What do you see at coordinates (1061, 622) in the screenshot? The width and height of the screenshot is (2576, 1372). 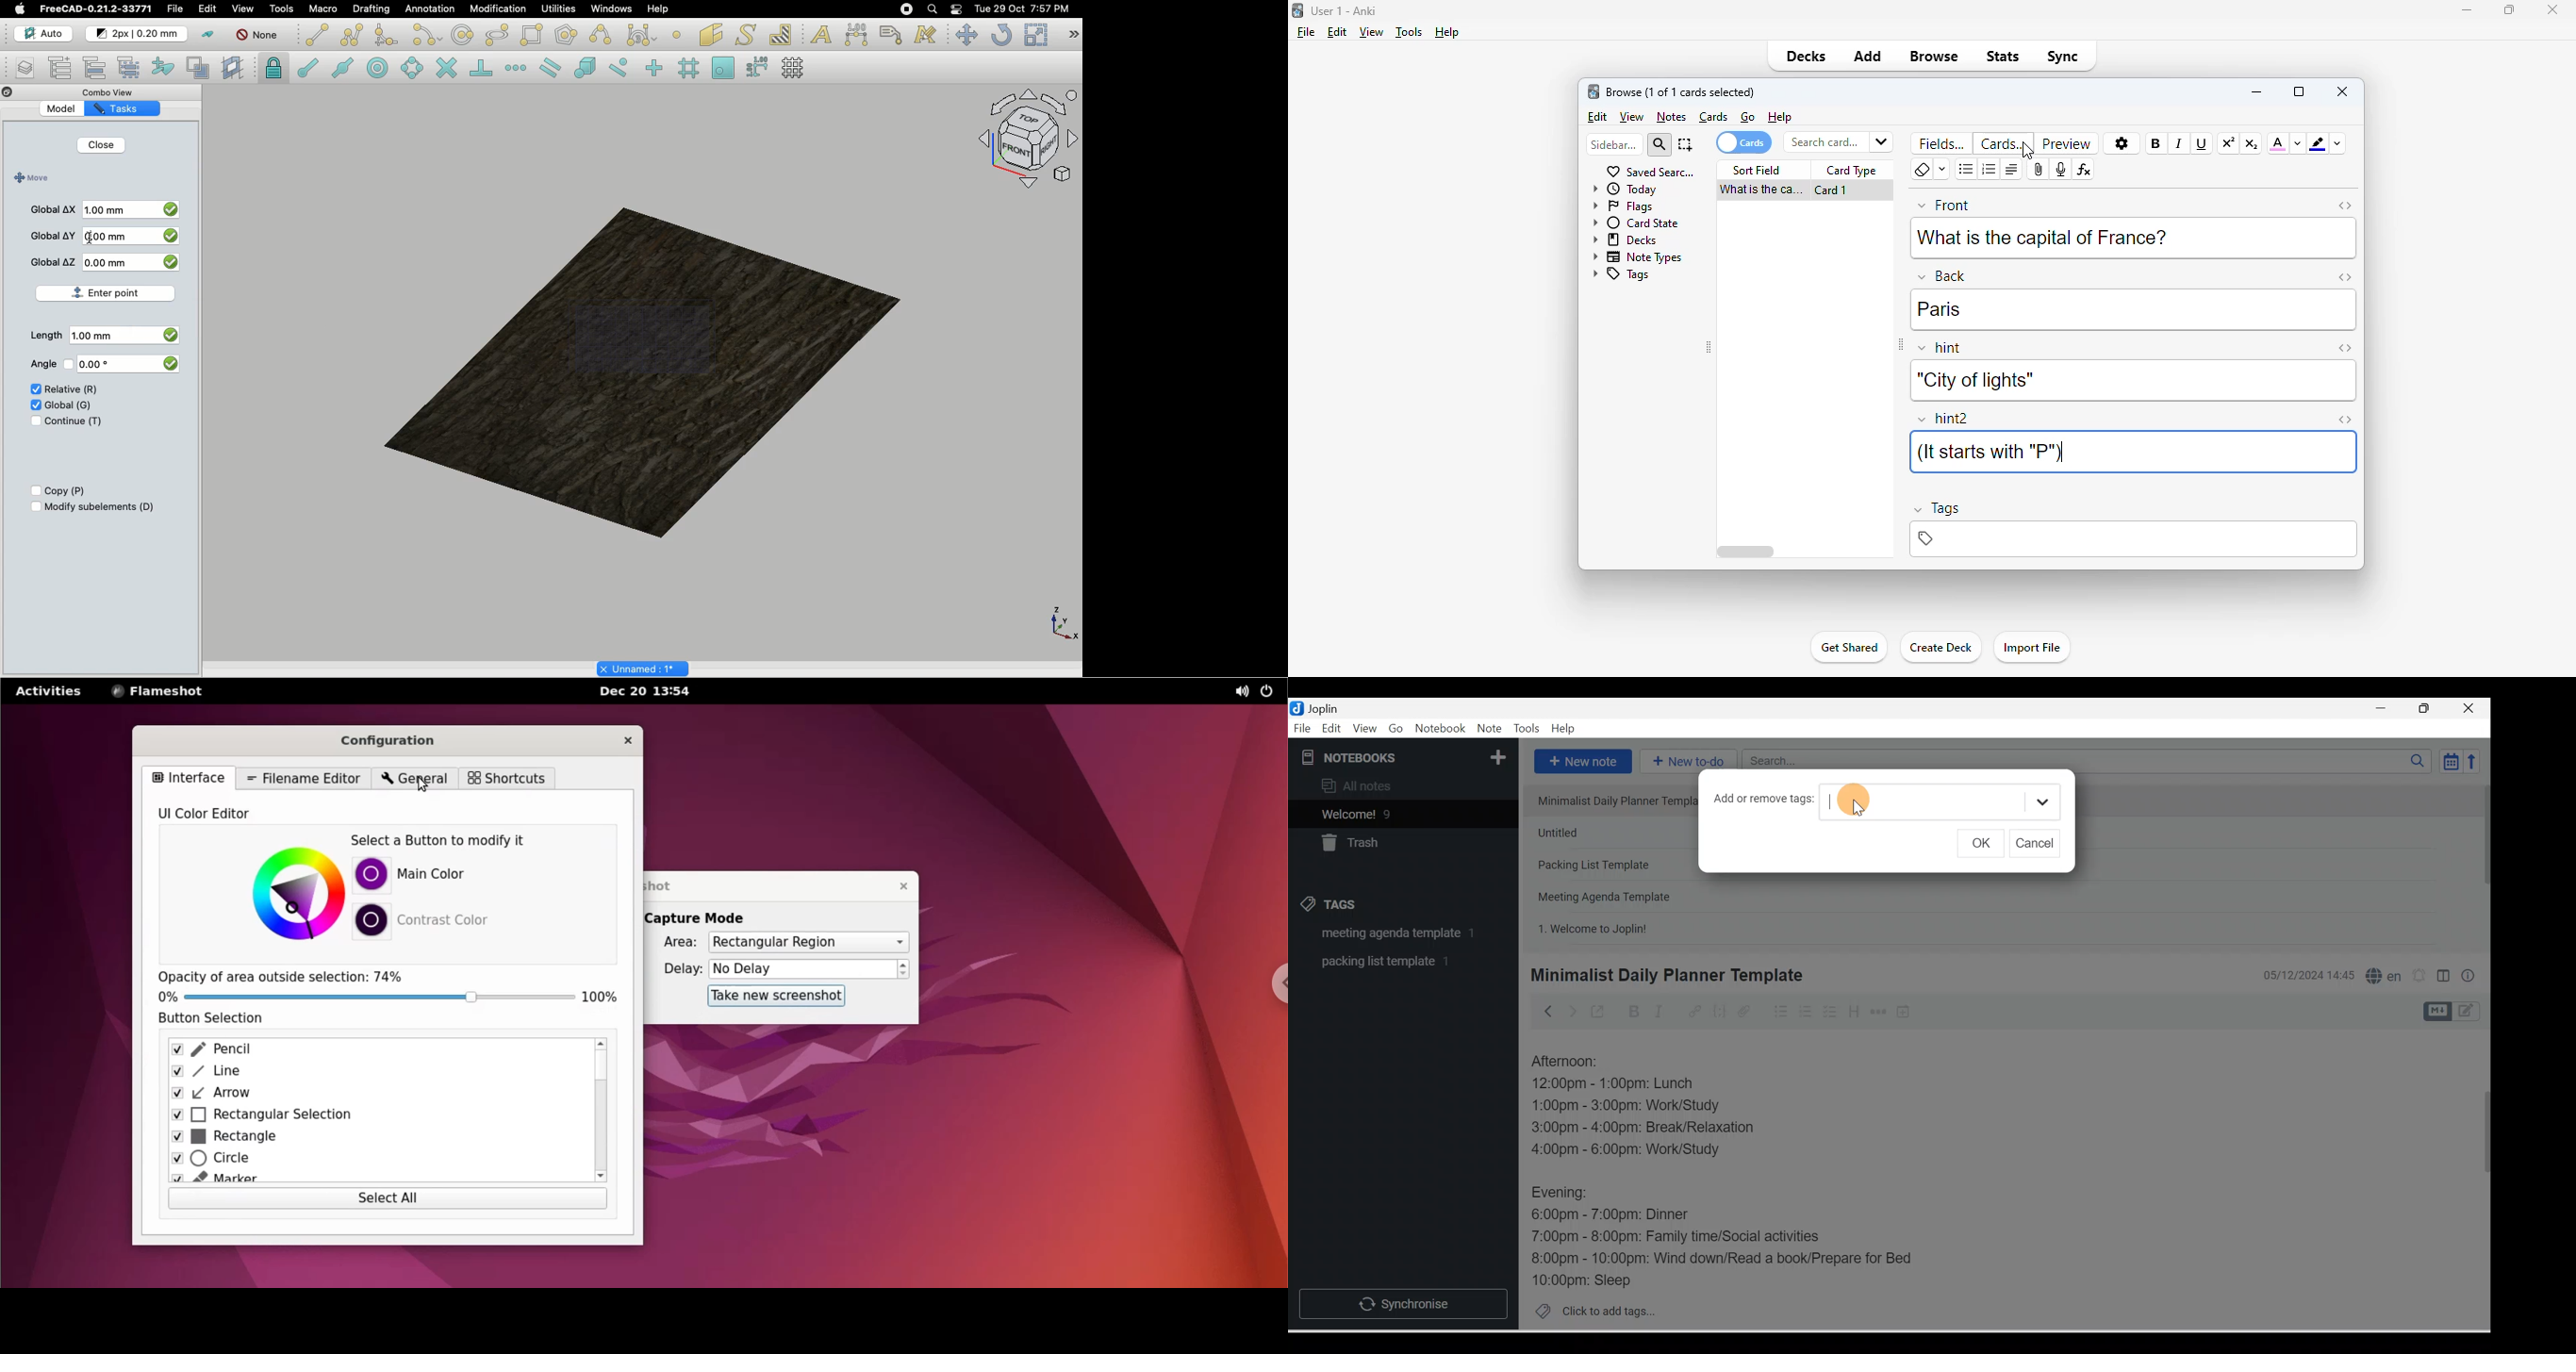 I see `Axis` at bounding box center [1061, 622].